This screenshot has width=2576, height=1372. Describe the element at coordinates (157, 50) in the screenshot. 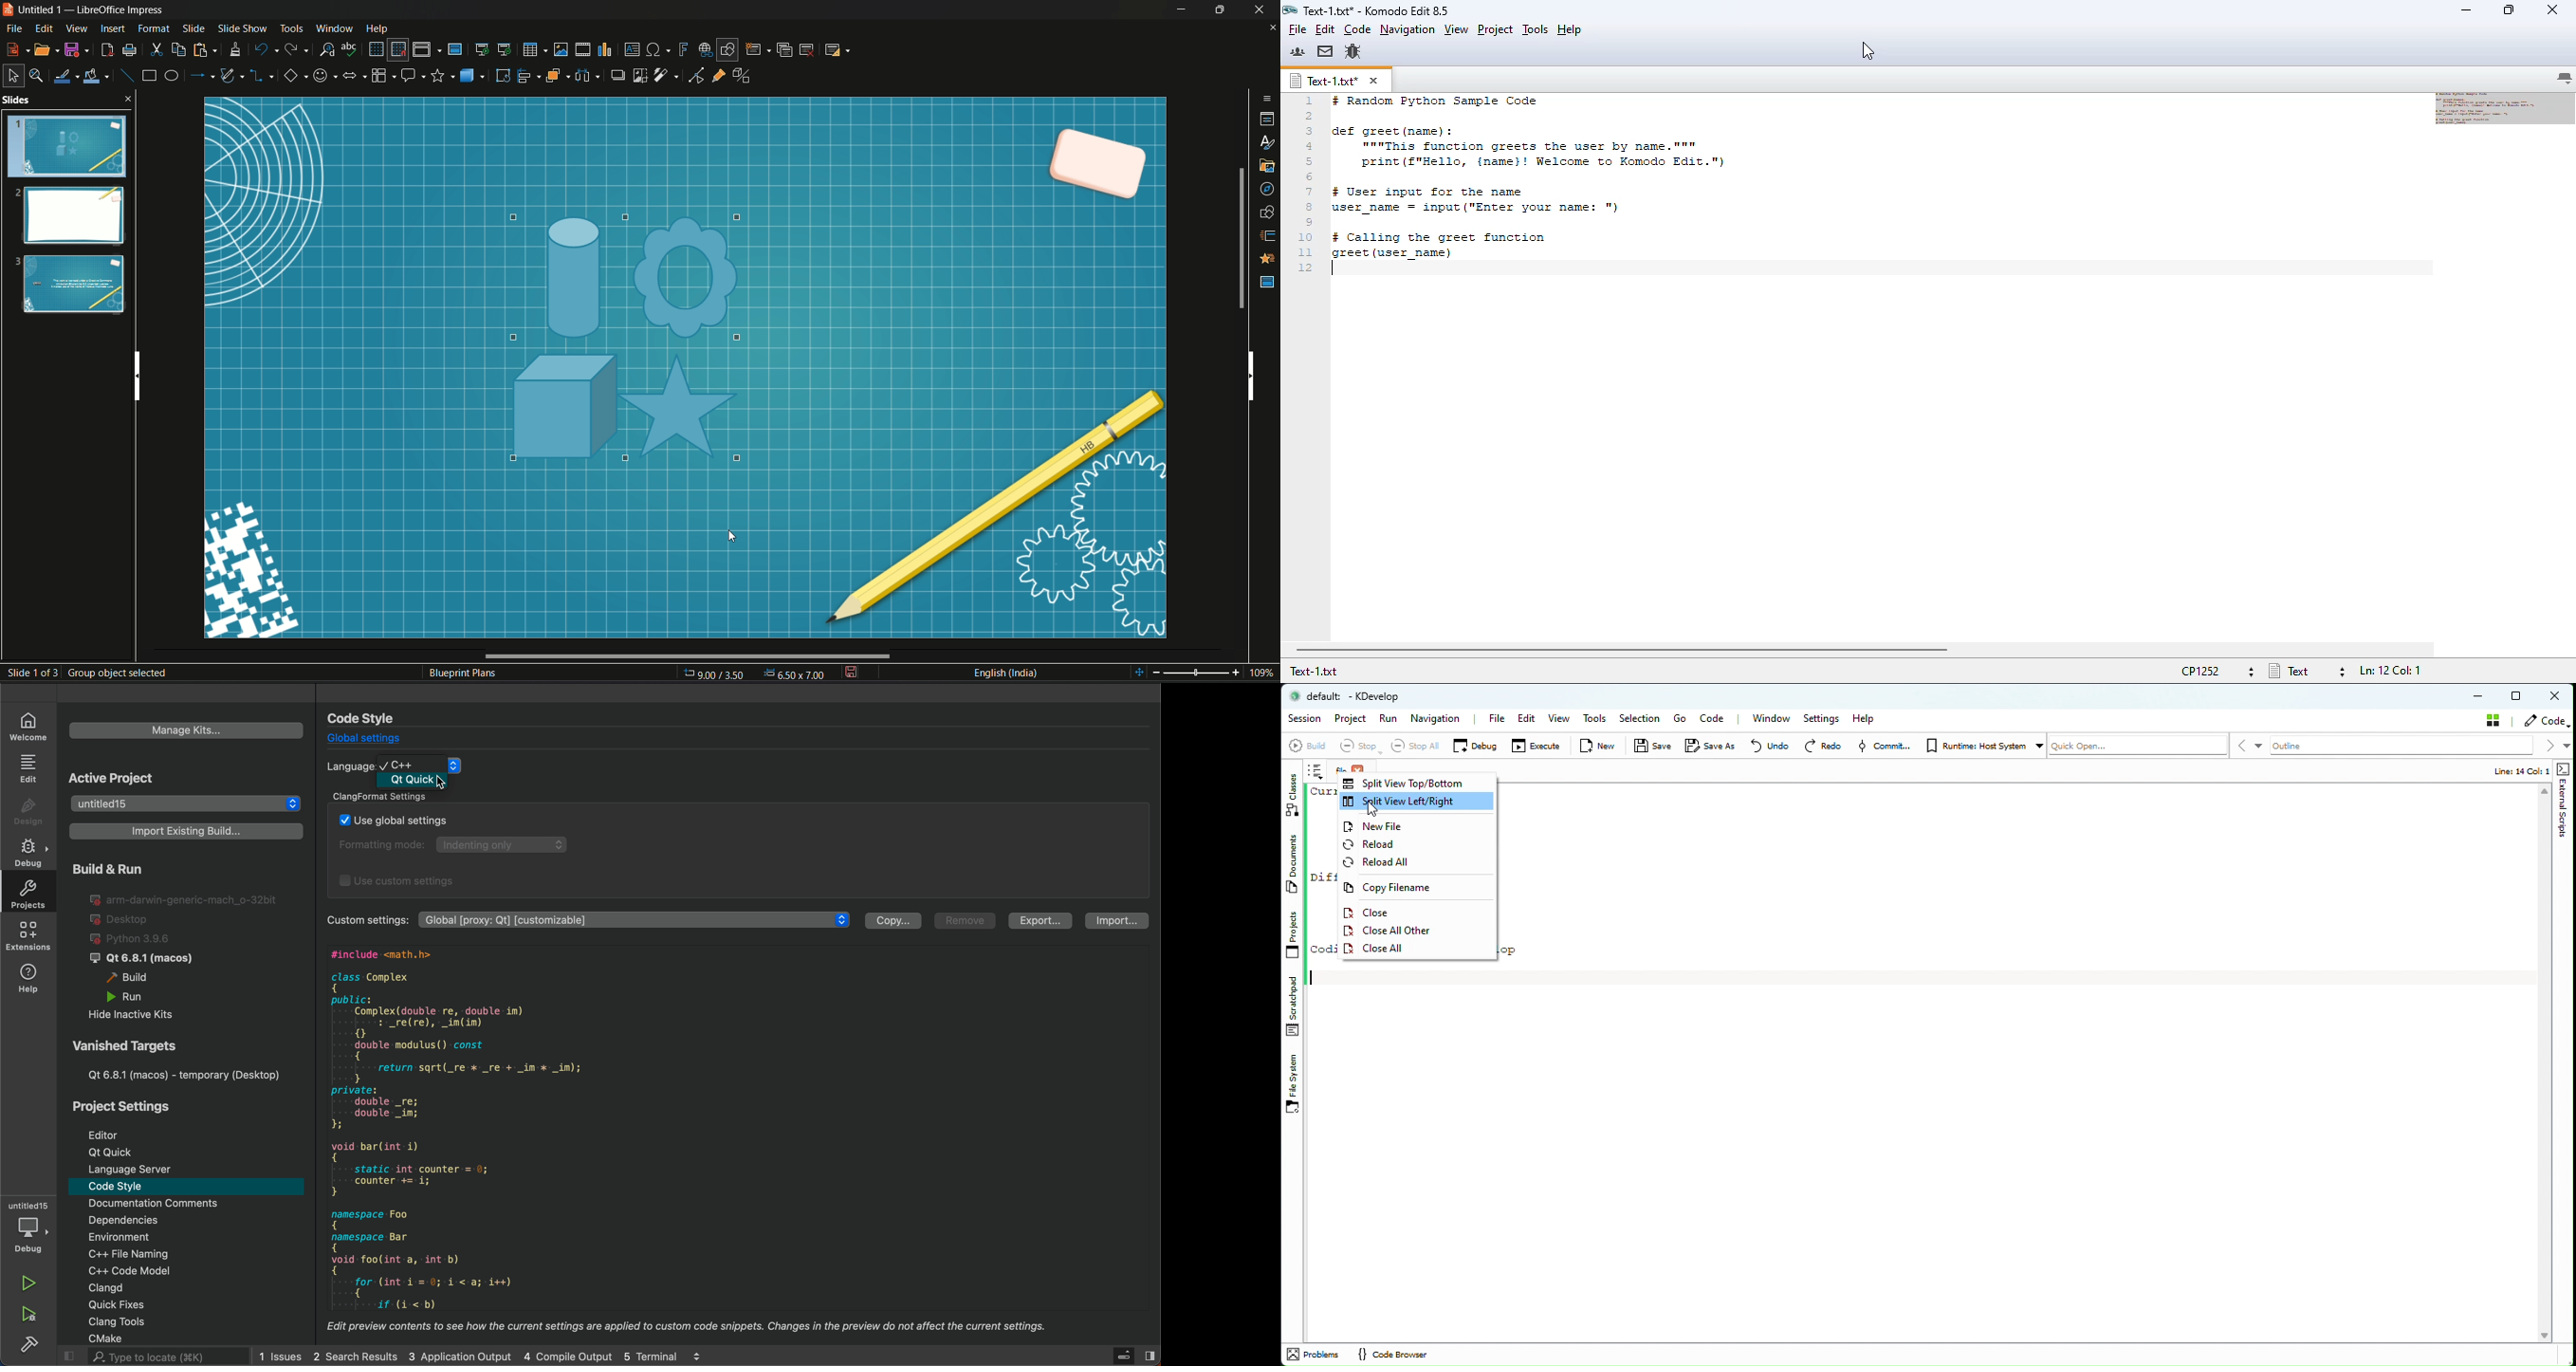

I see `cut` at that location.